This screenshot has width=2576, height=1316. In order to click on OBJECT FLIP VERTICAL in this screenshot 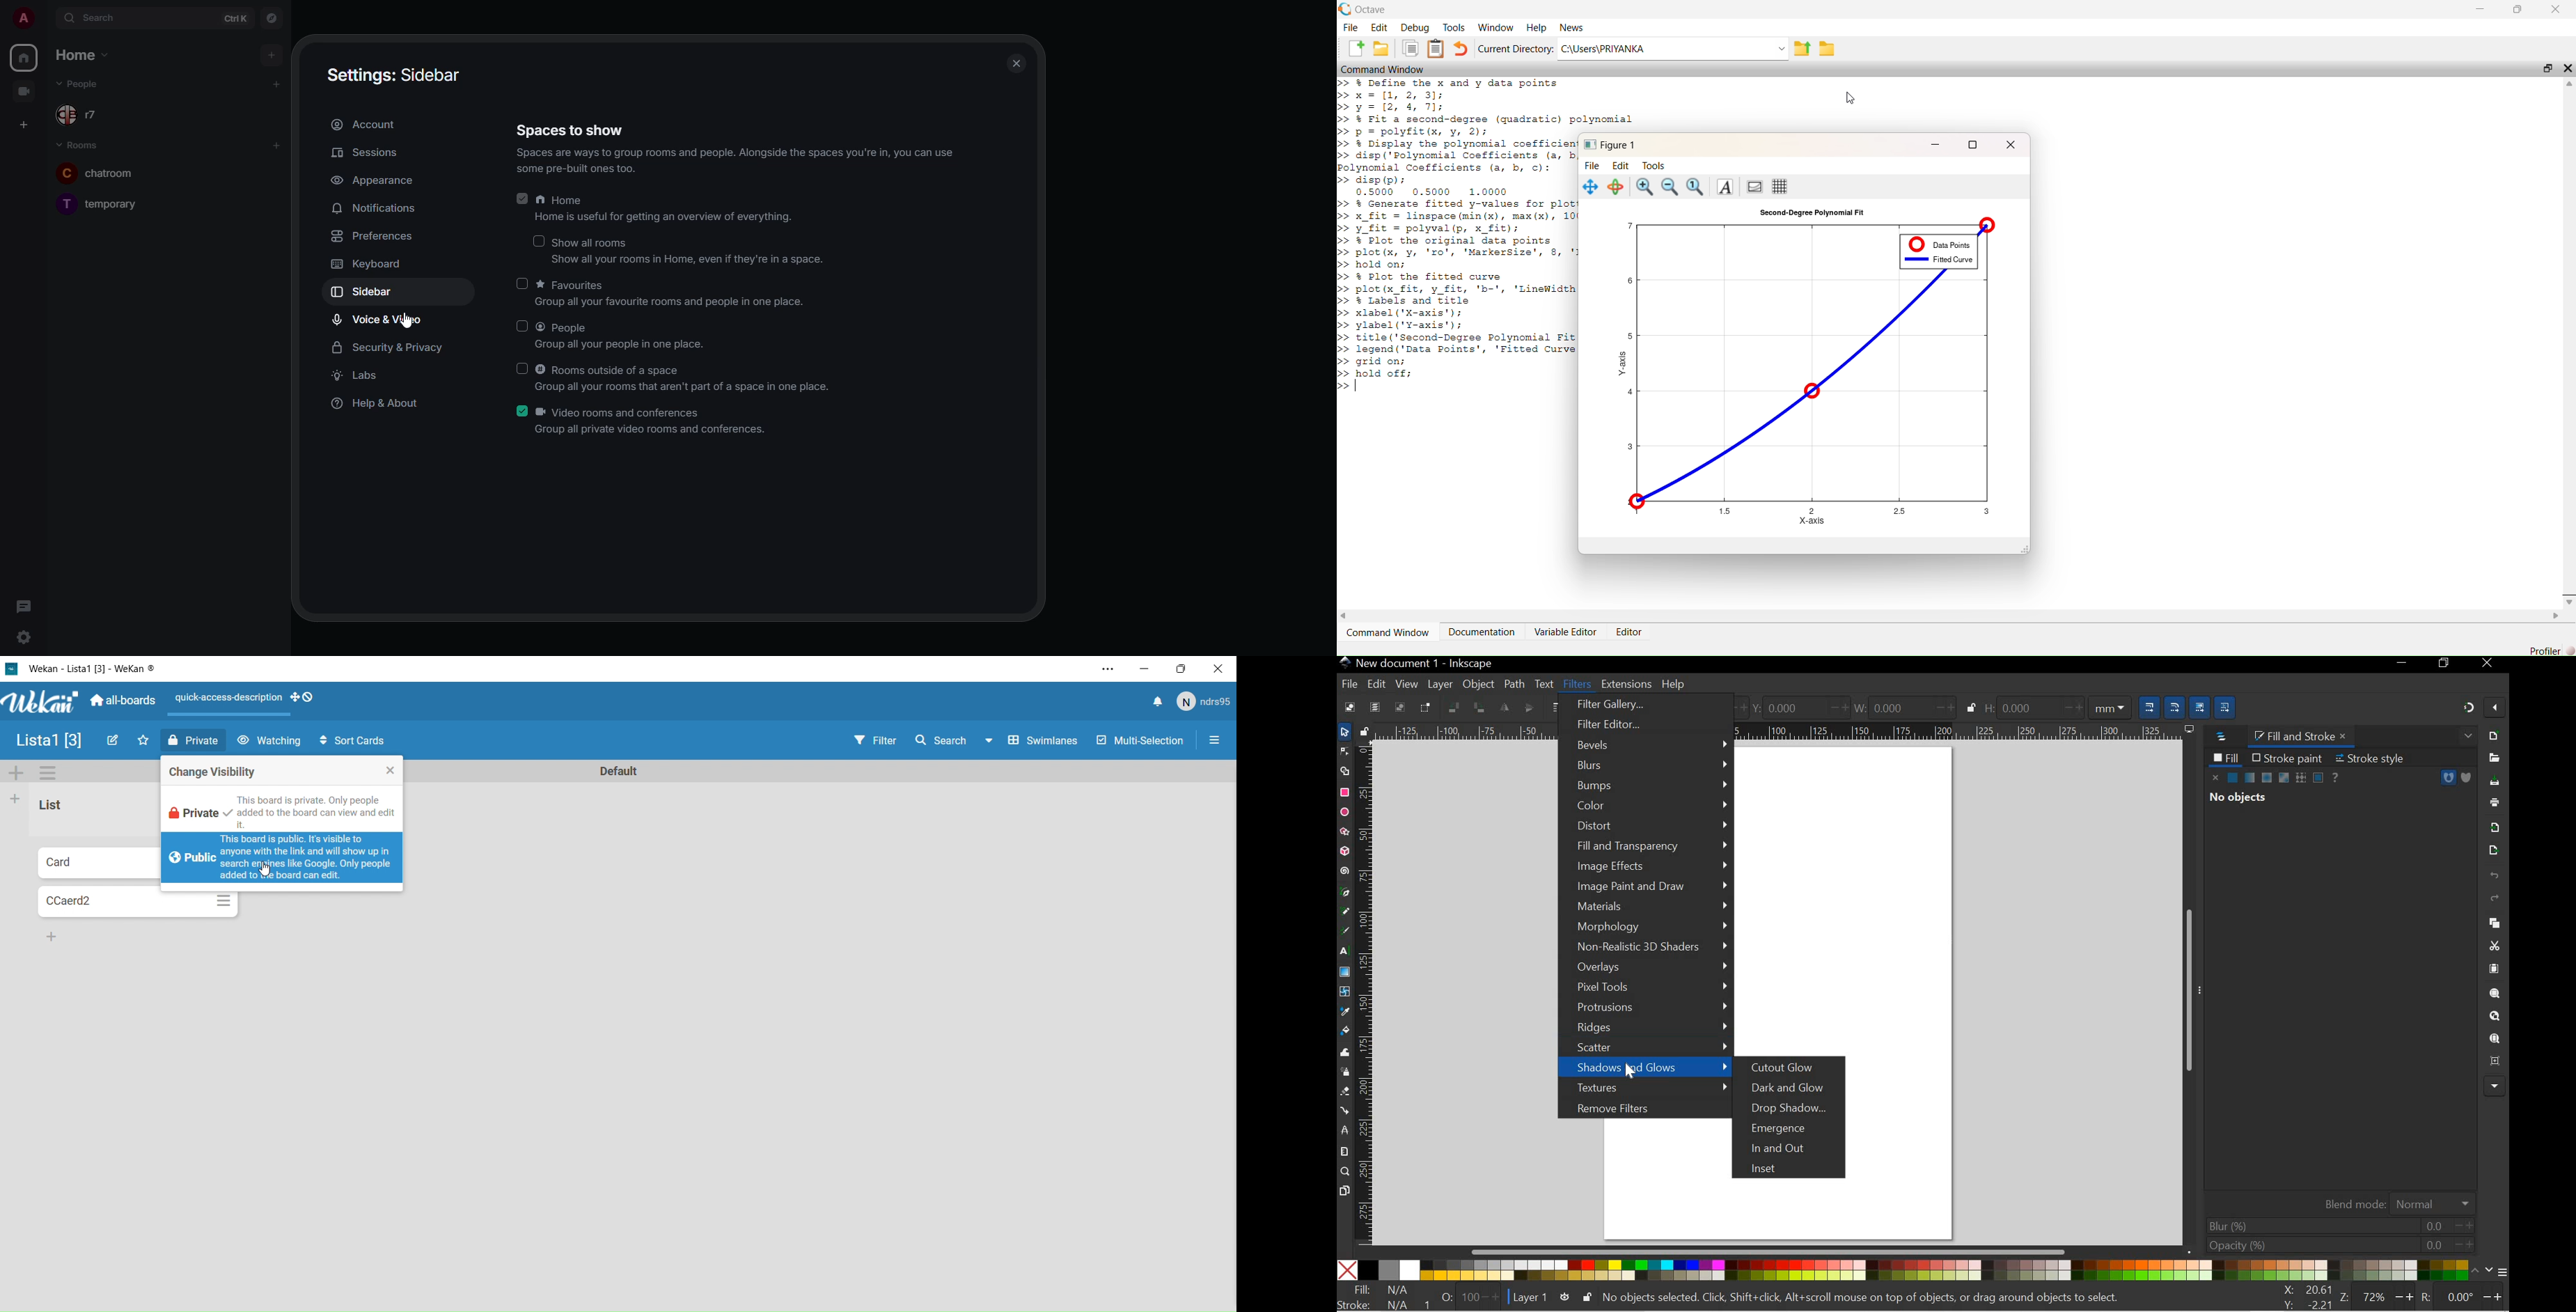, I will do `click(1528, 707)`.